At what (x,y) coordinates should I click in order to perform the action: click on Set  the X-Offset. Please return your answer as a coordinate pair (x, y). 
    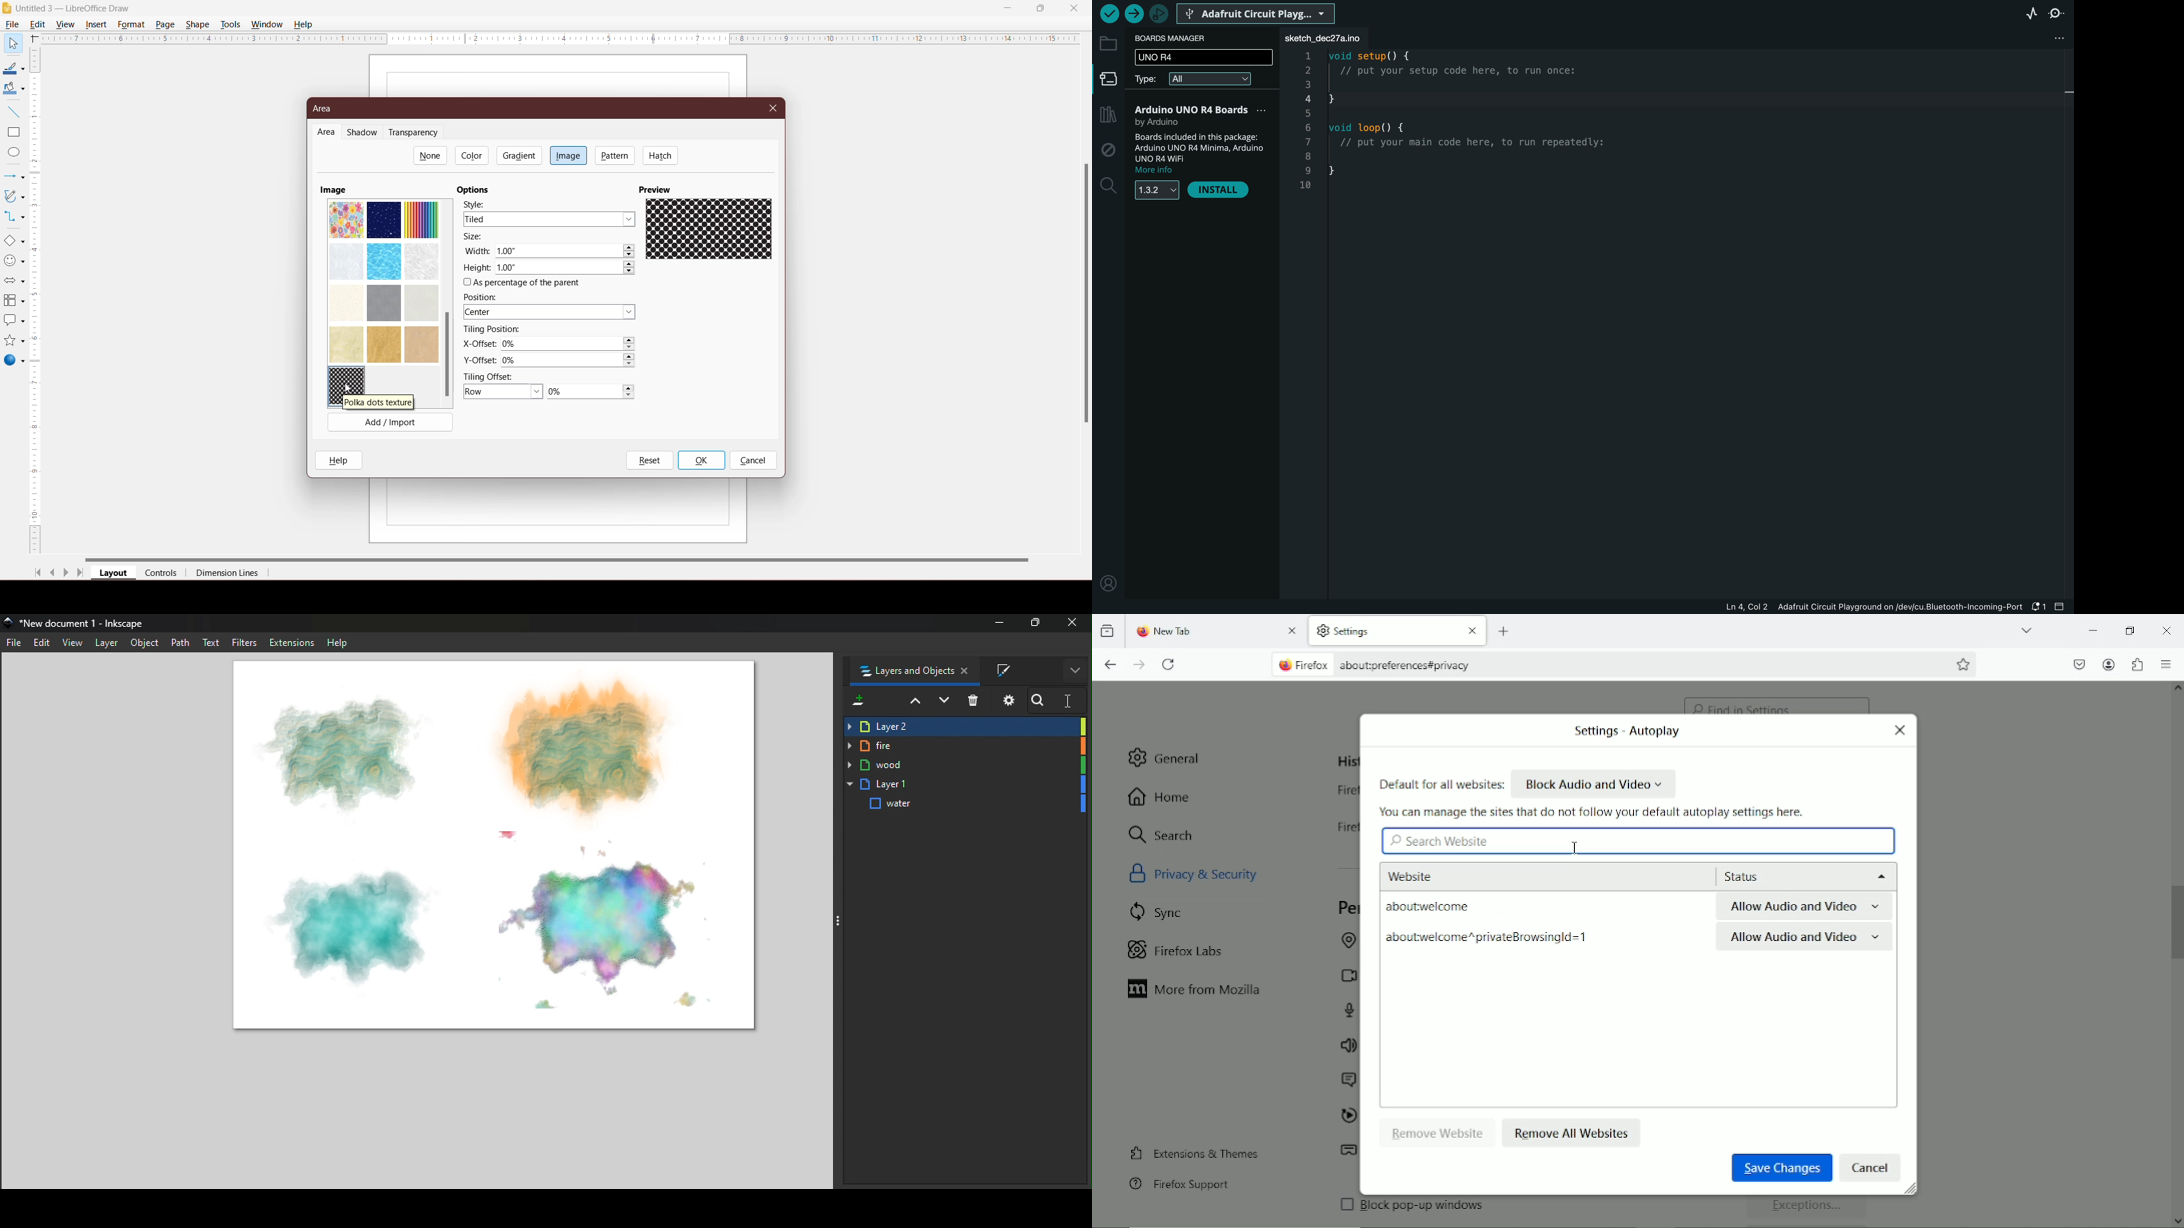
    Looking at the image, I should click on (569, 344).